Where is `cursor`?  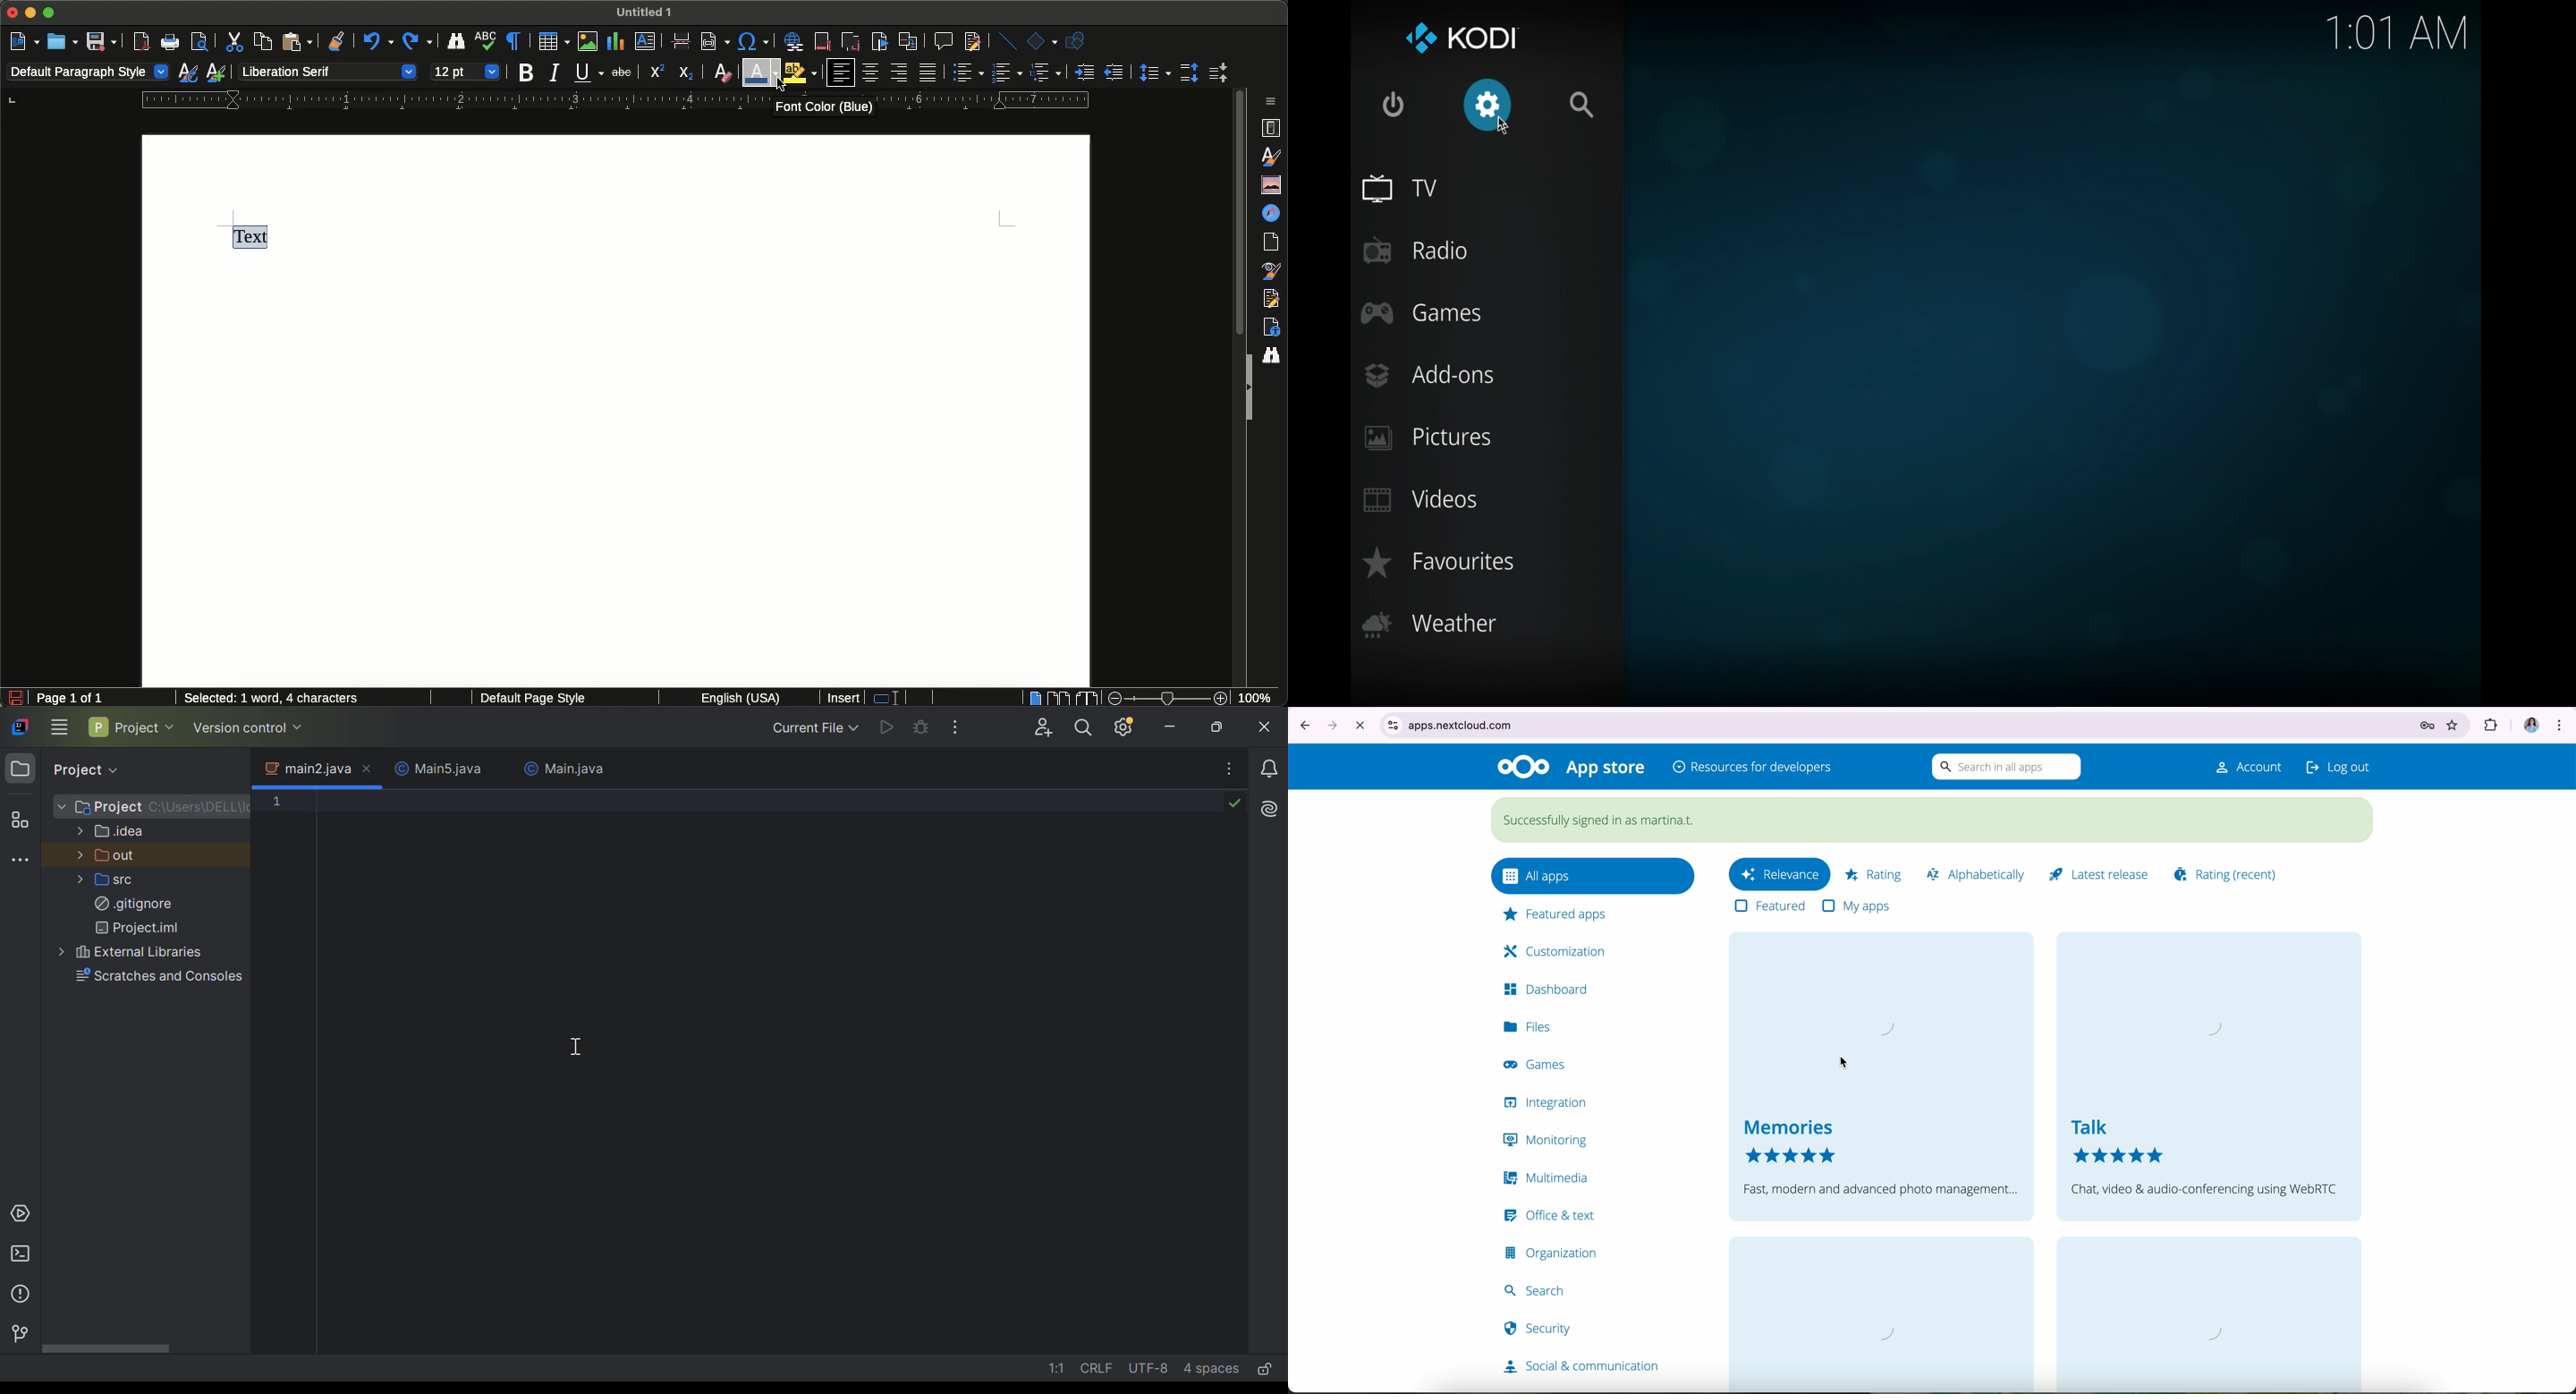
cursor is located at coordinates (1499, 130).